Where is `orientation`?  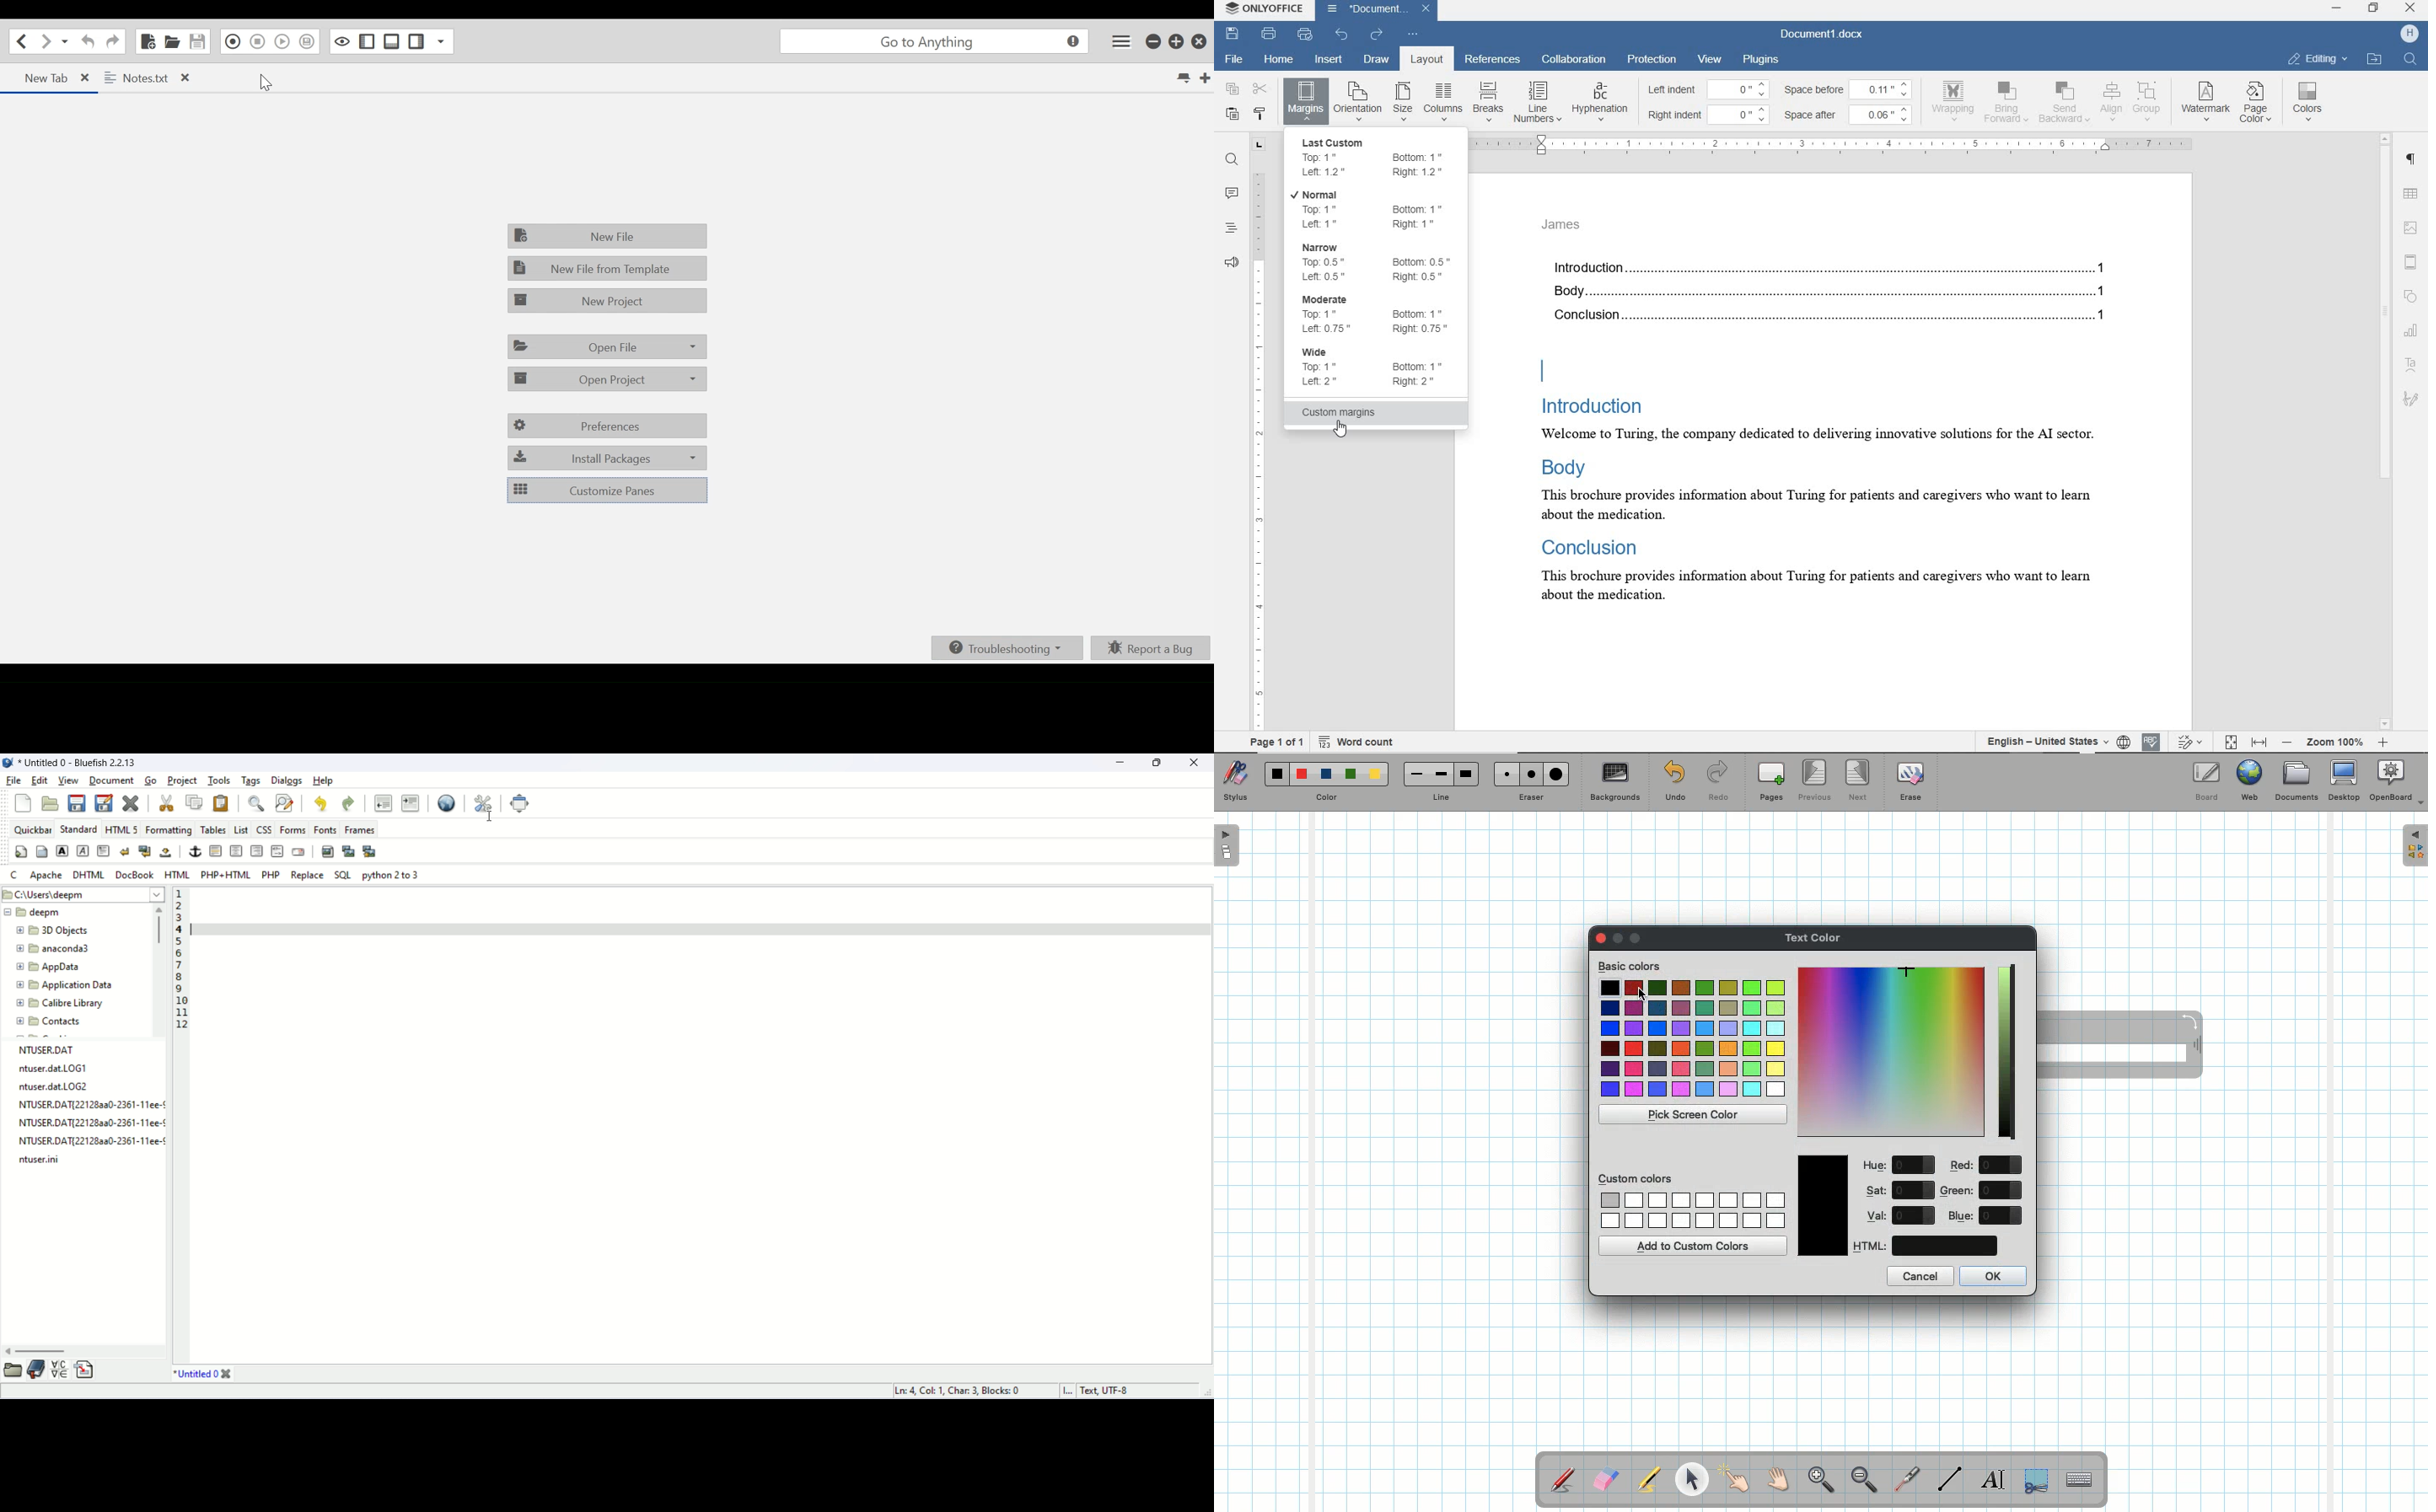 orientation is located at coordinates (1358, 100).